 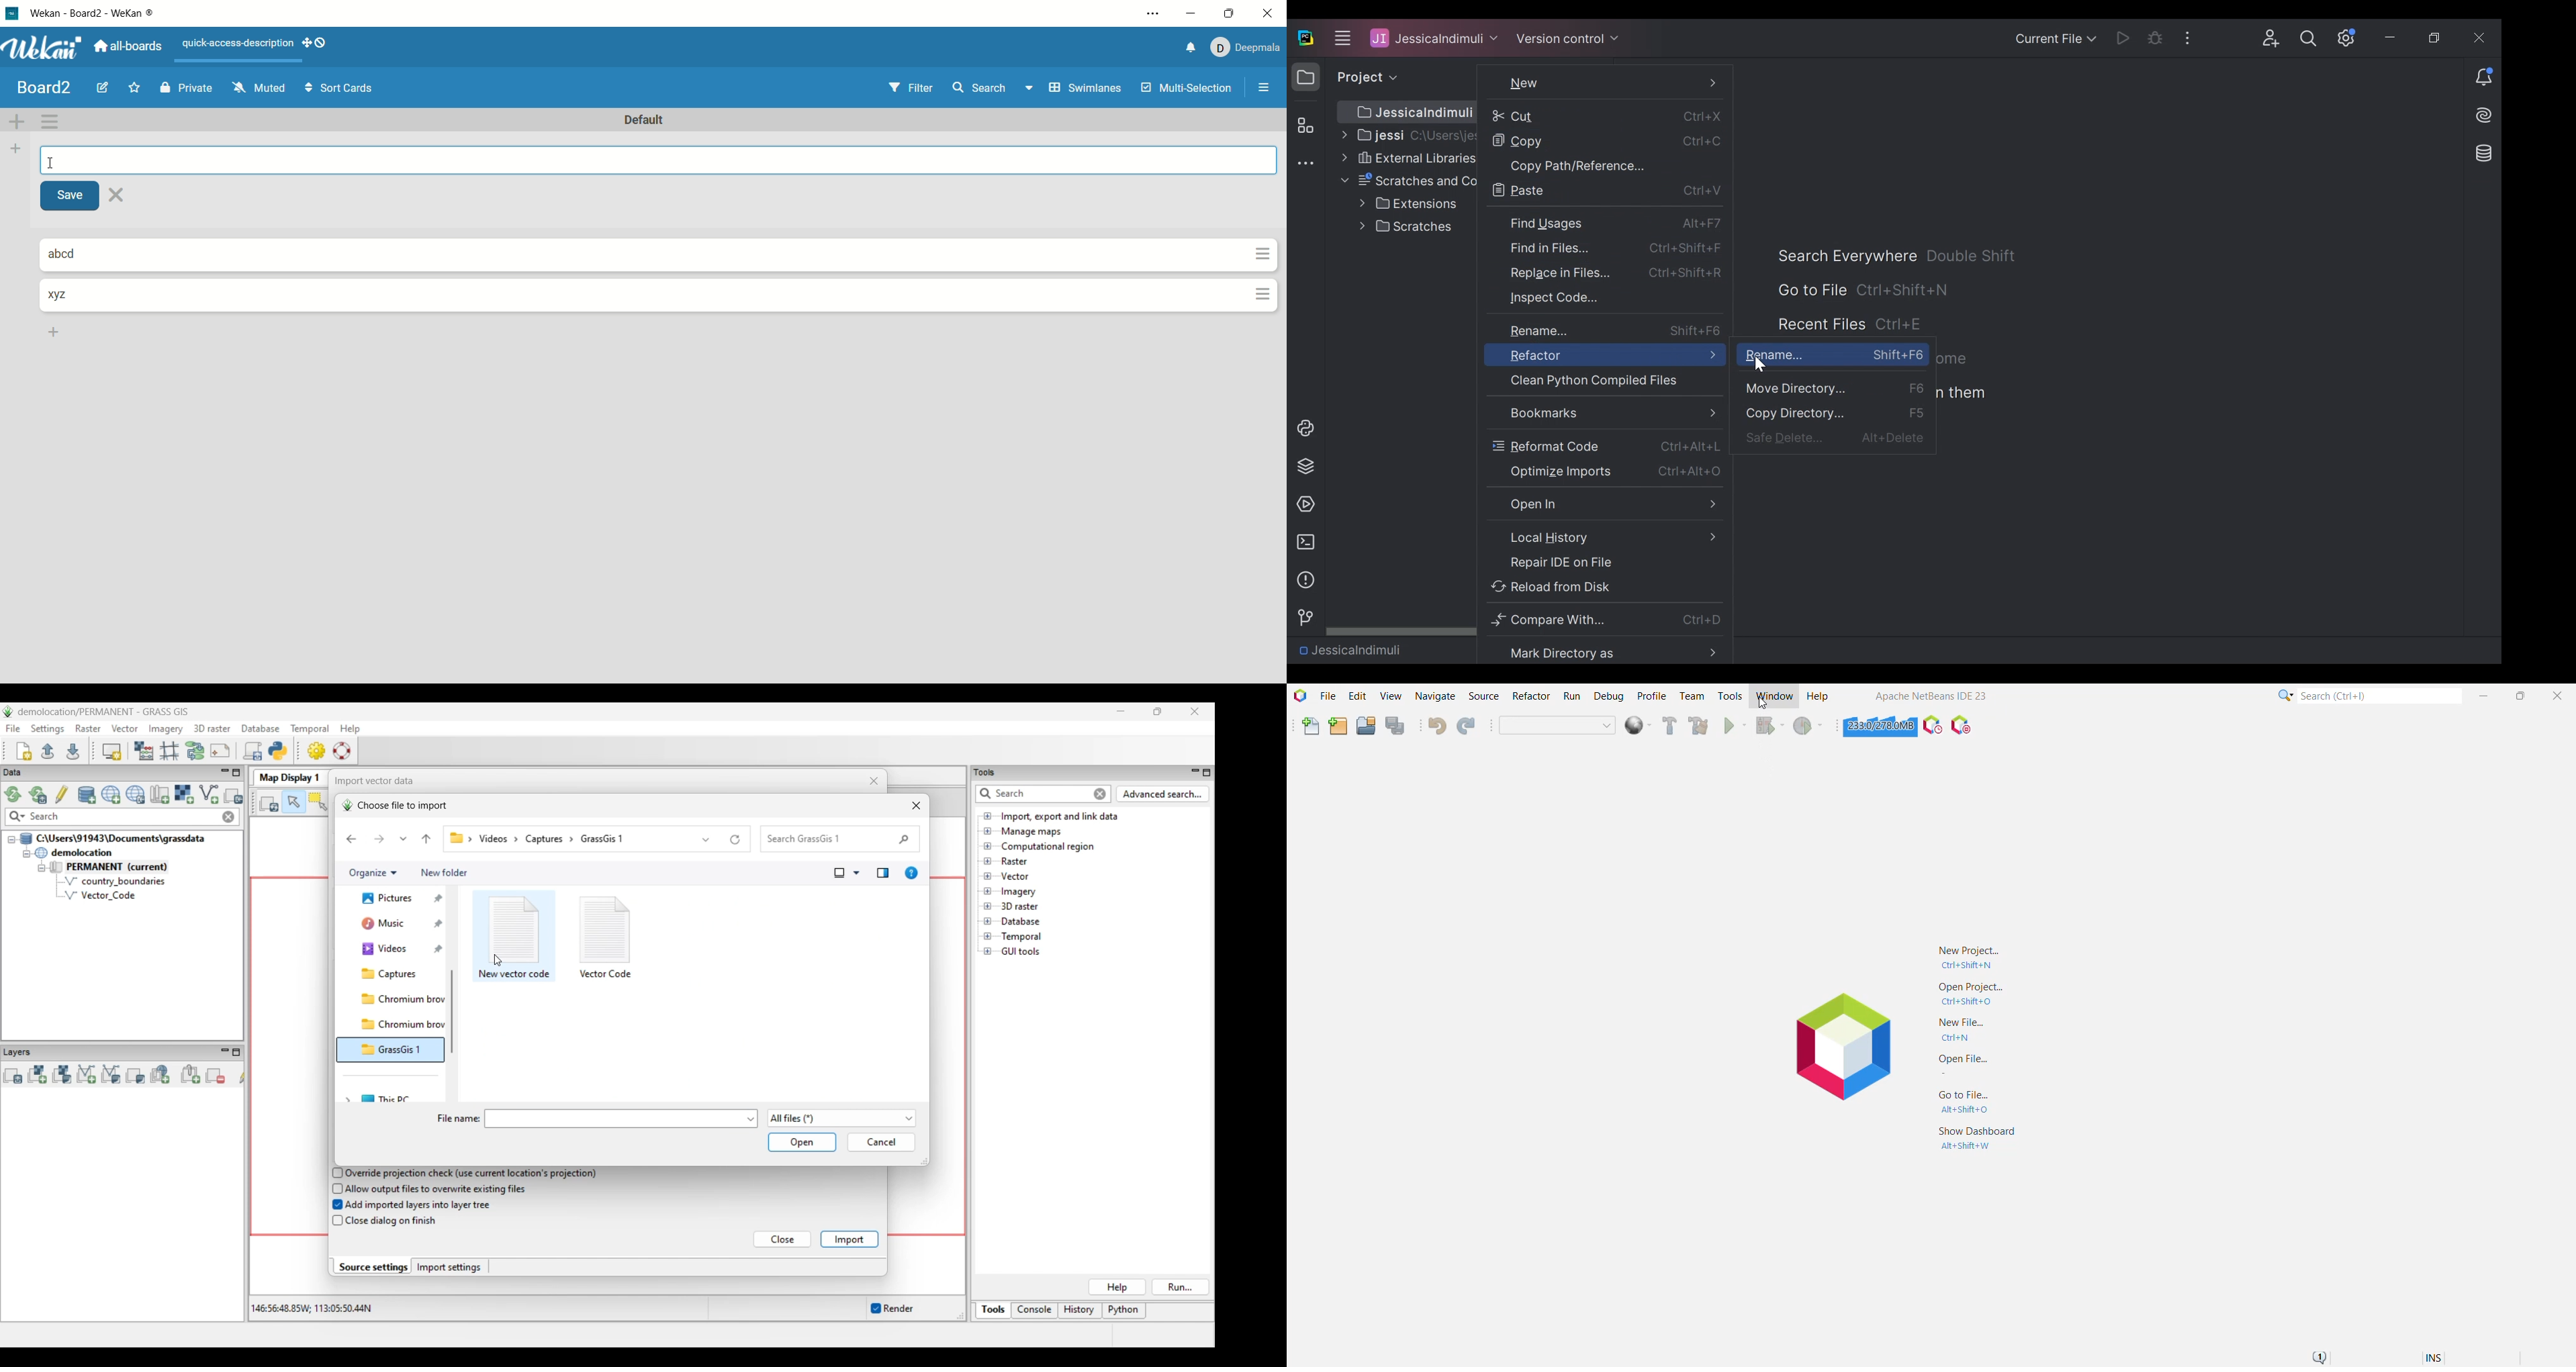 I want to click on External Libraries, so click(x=1408, y=158).